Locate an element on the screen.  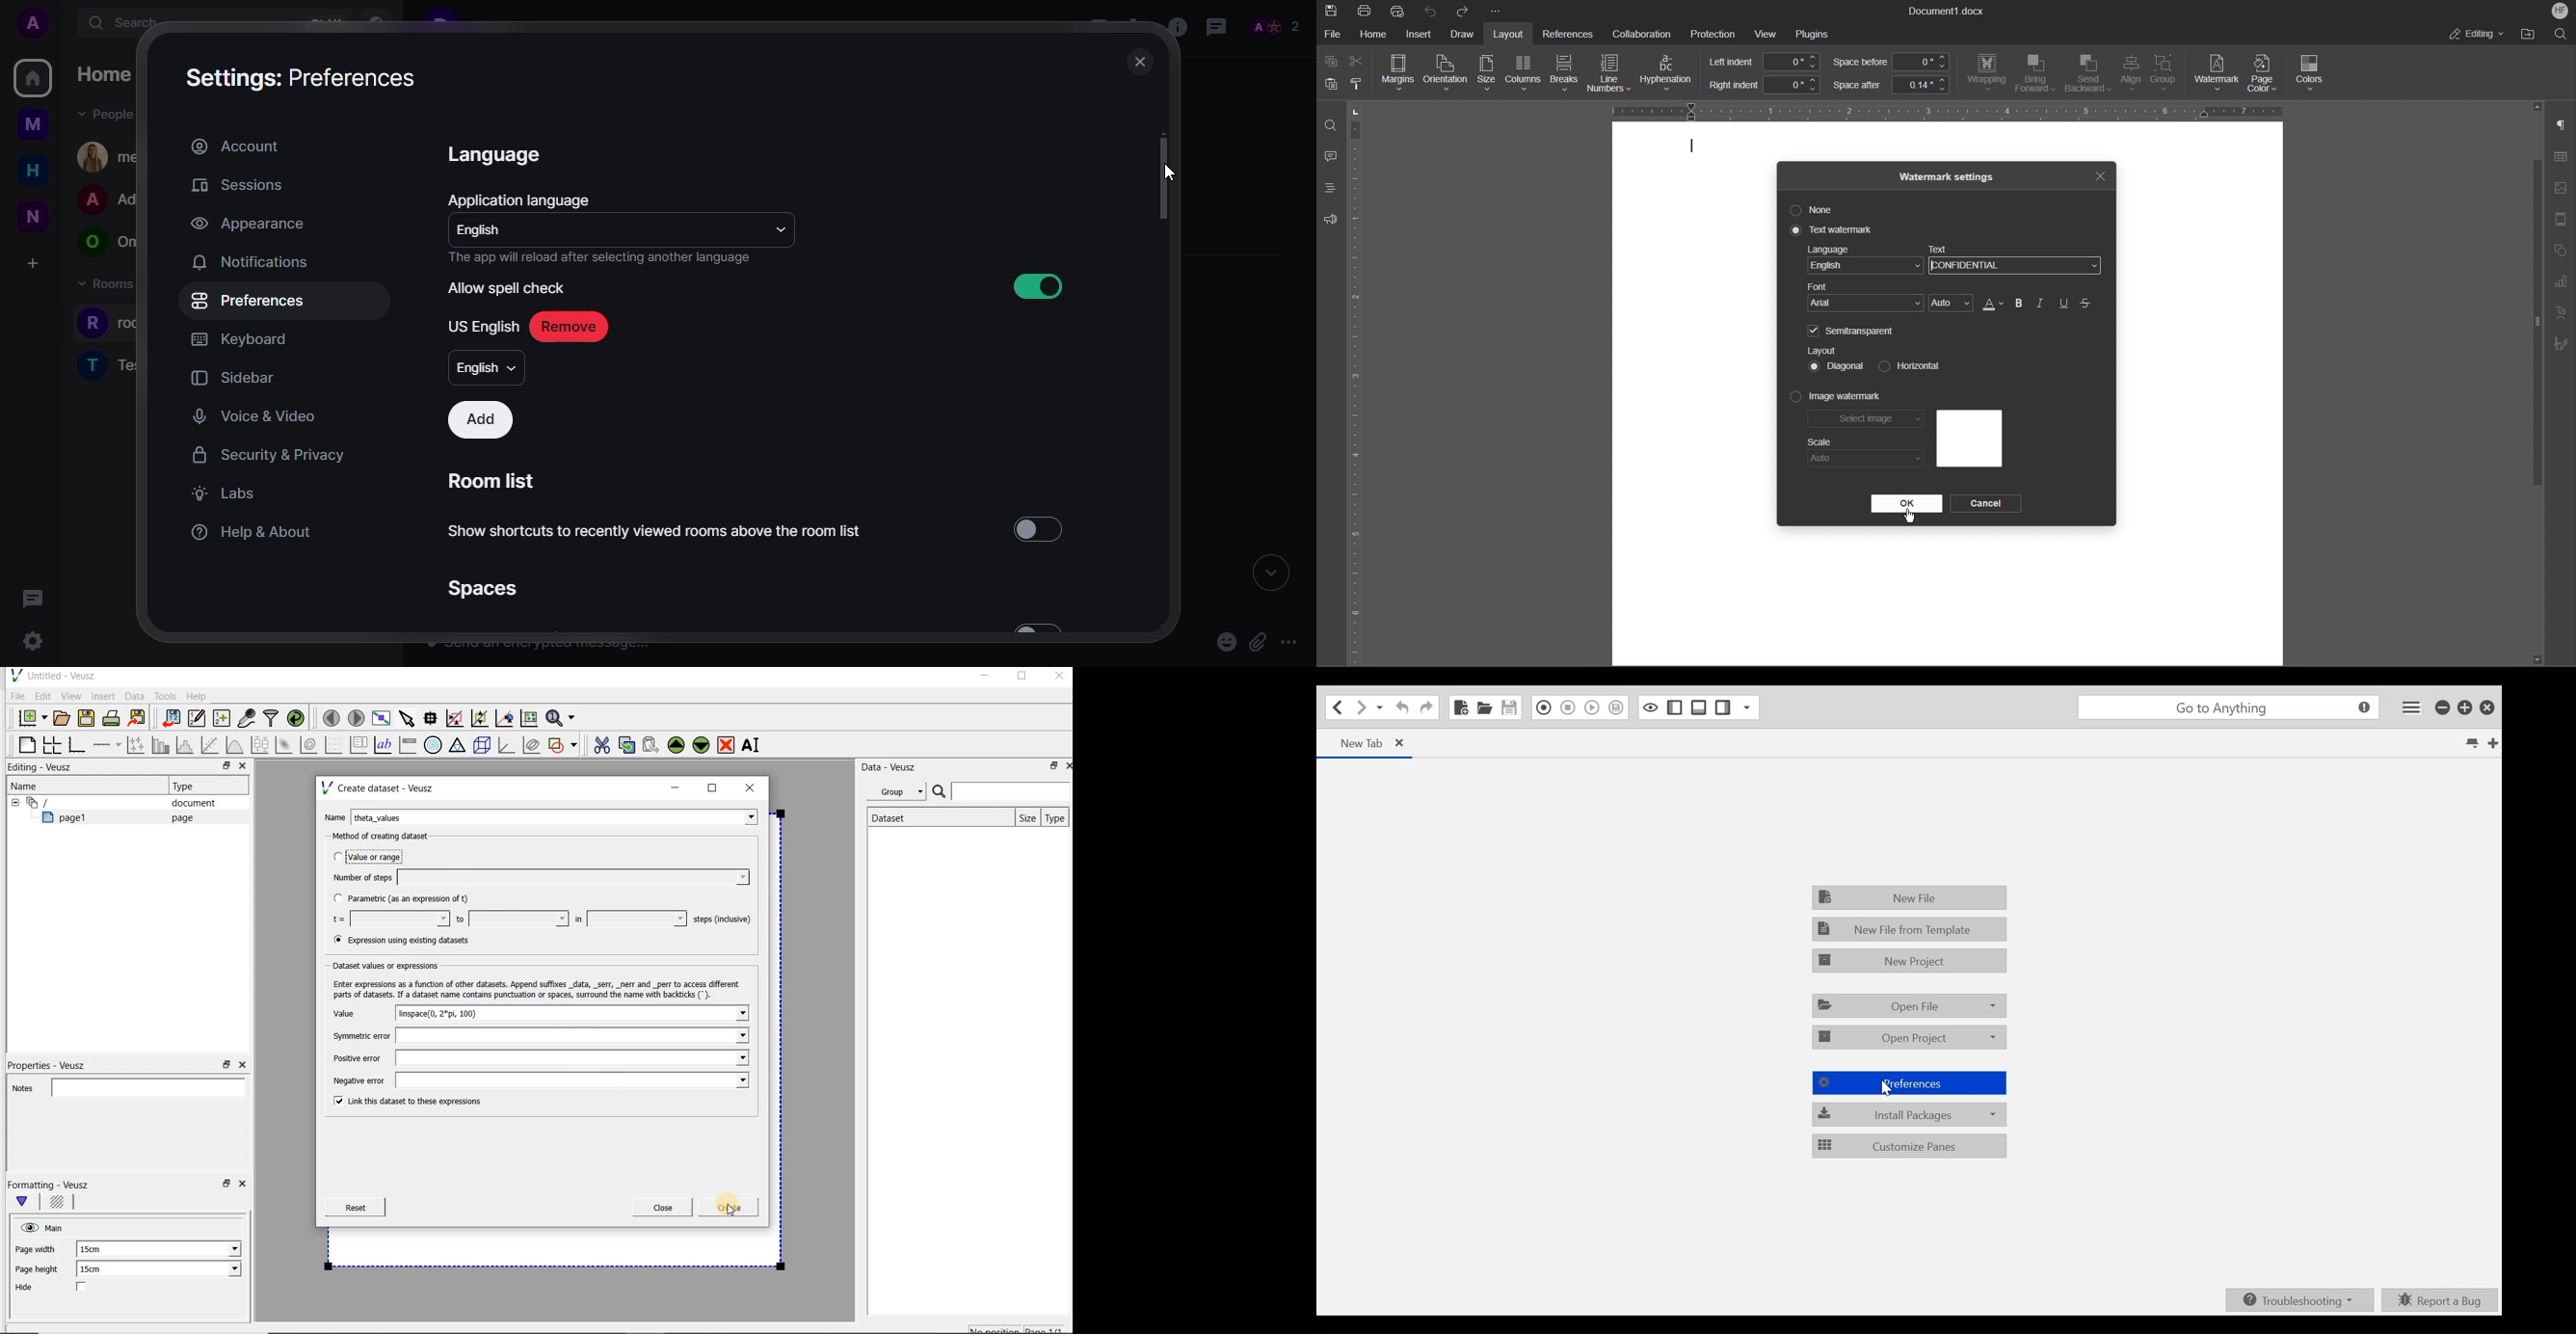
Layout is located at coordinates (1511, 34).